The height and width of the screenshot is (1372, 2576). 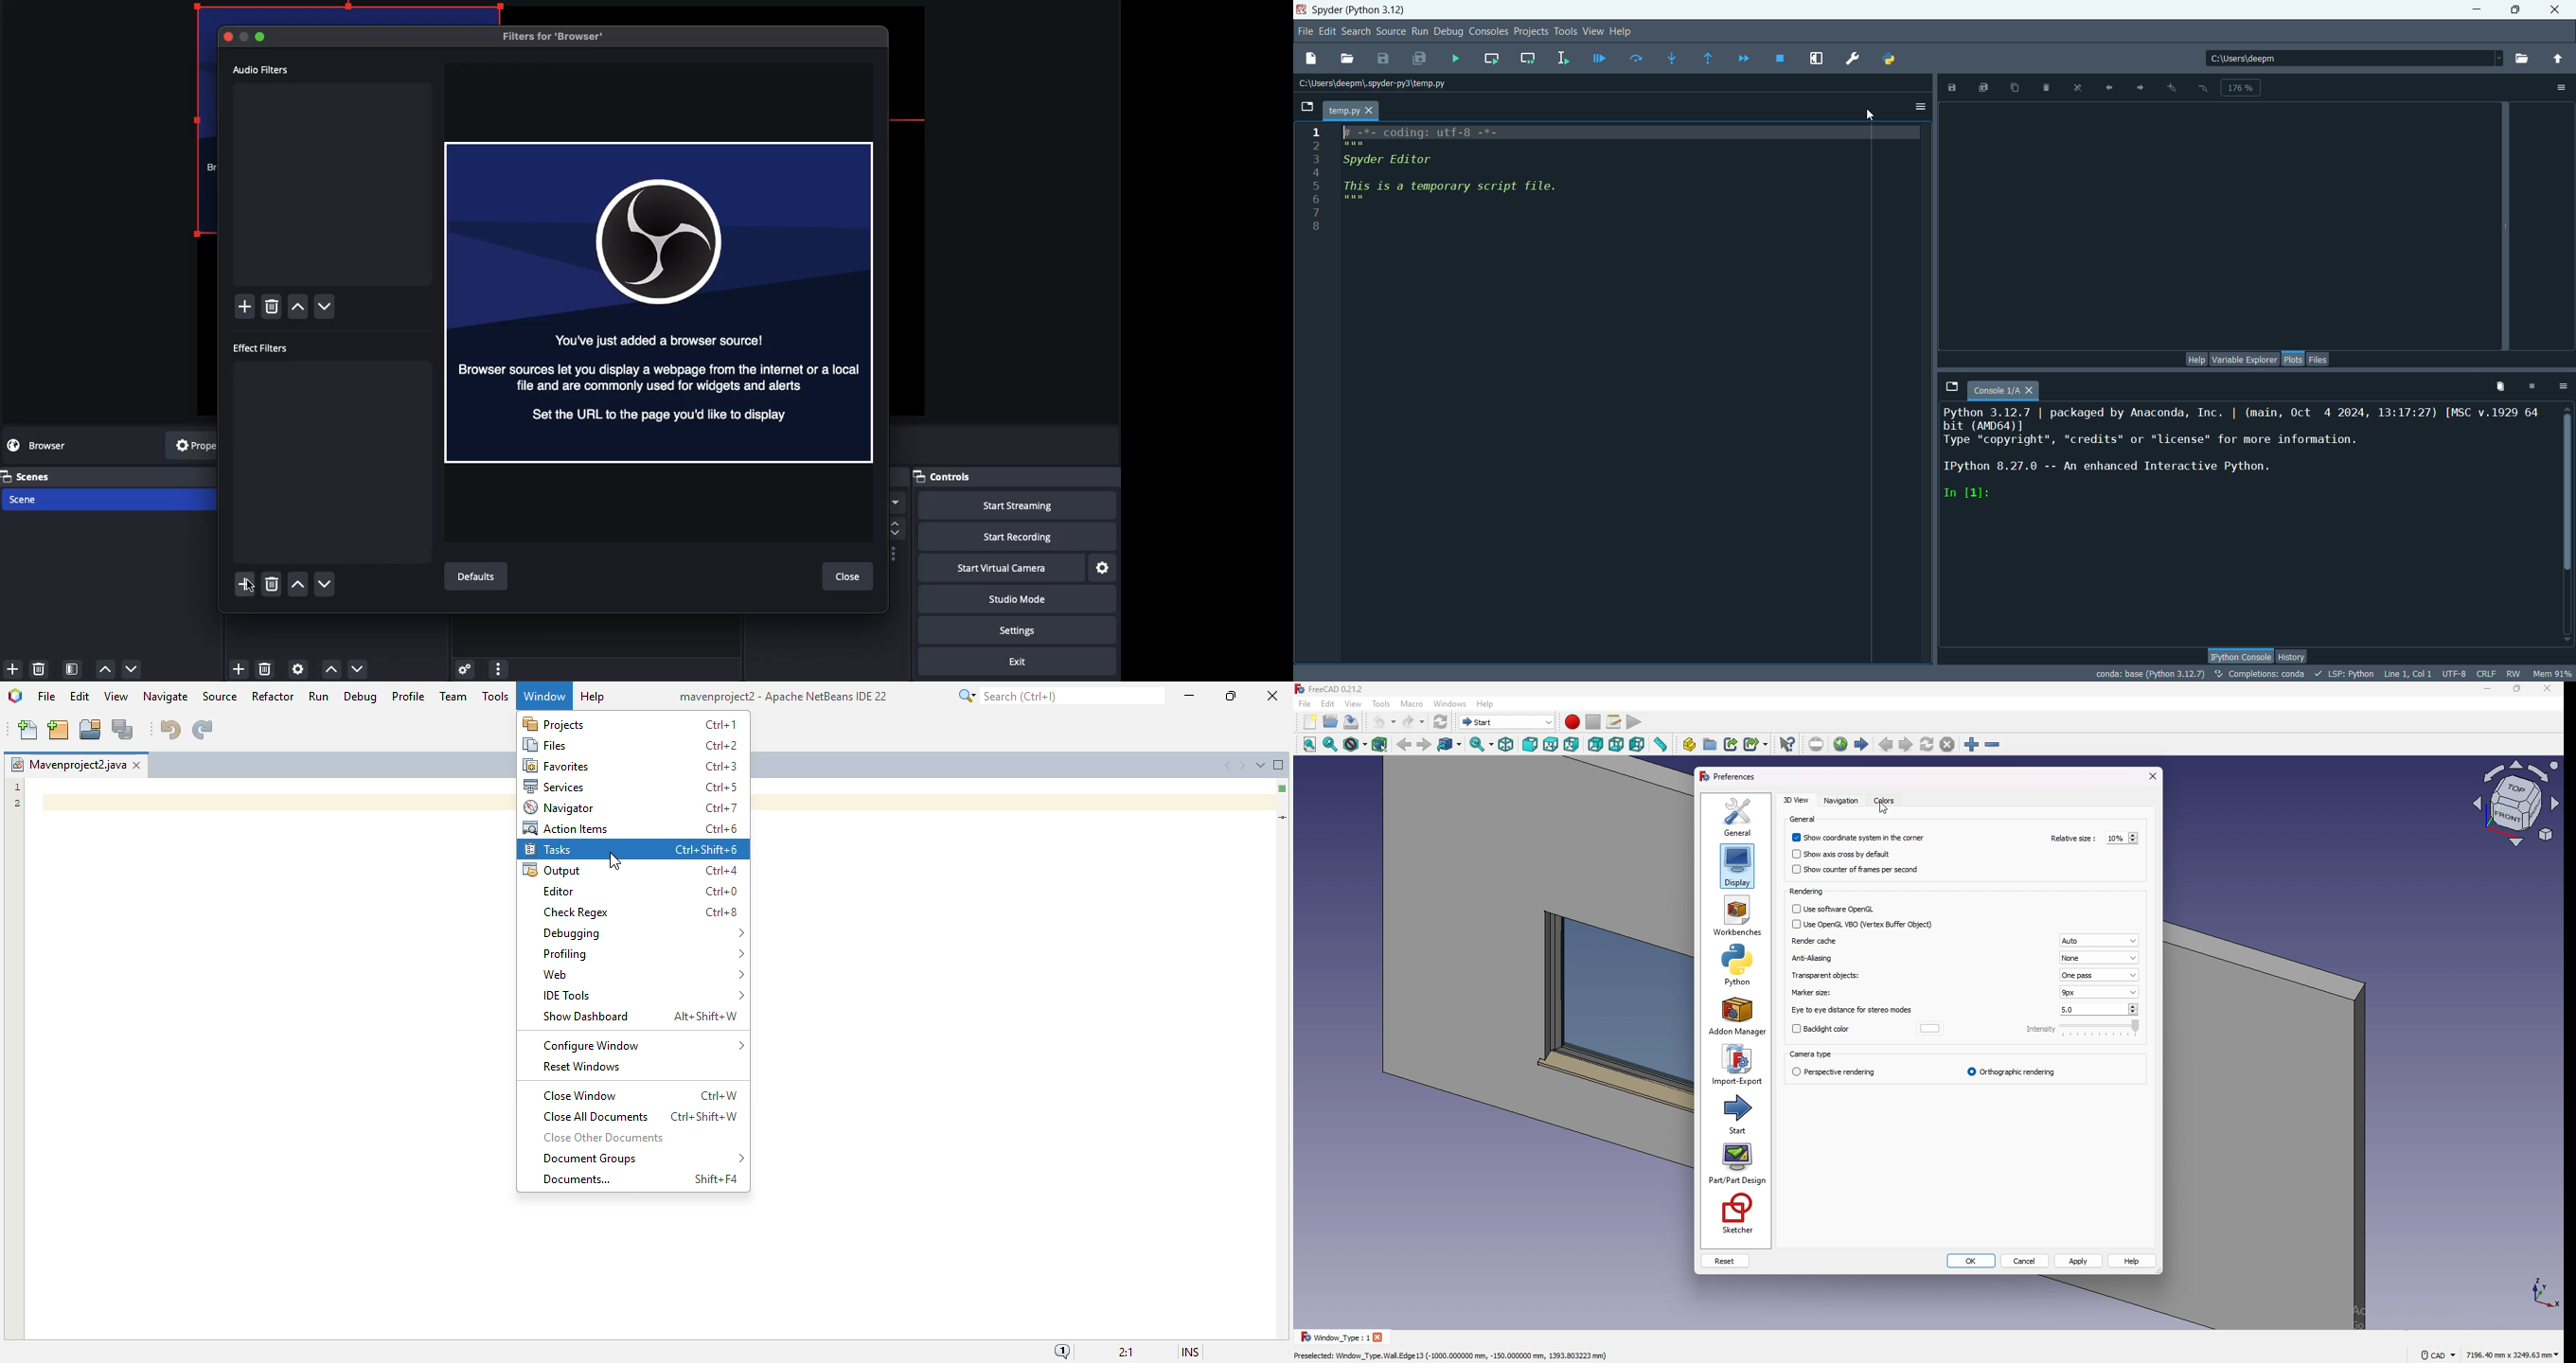 What do you see at coordinates (1384, 722) in the screenshot?
I see `undo` at bounding box center [1384, 722].